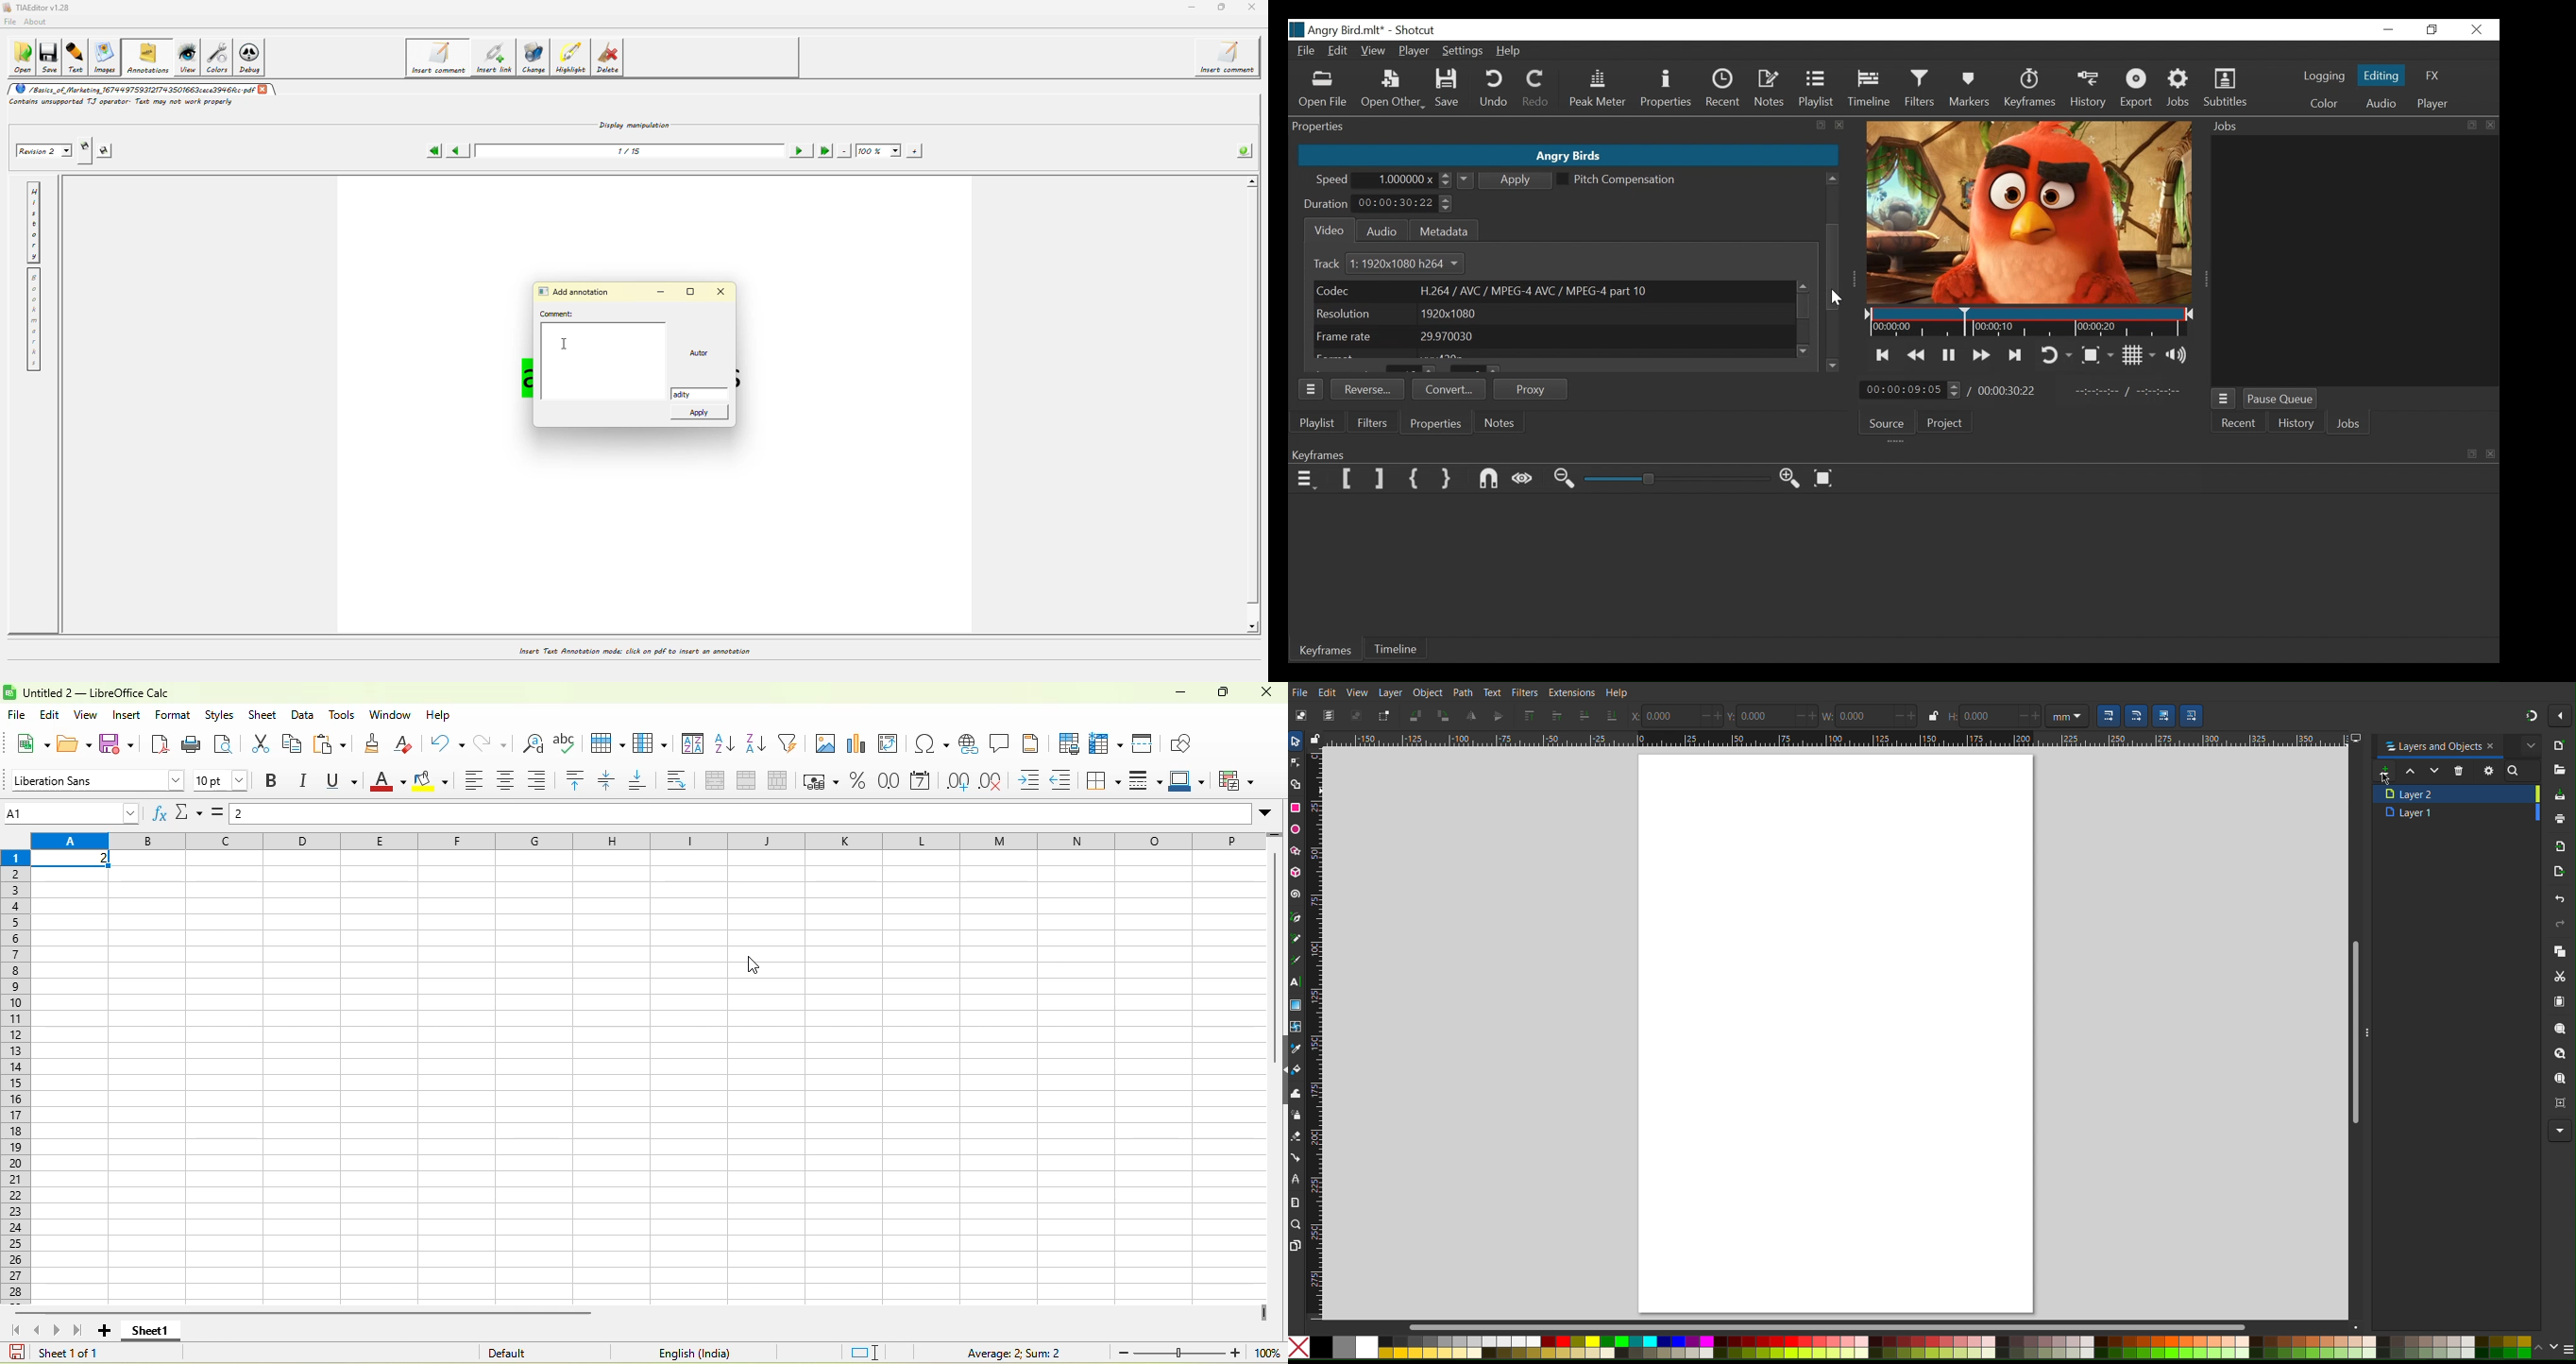  I want to click on Jobs, so click(2179, 90).